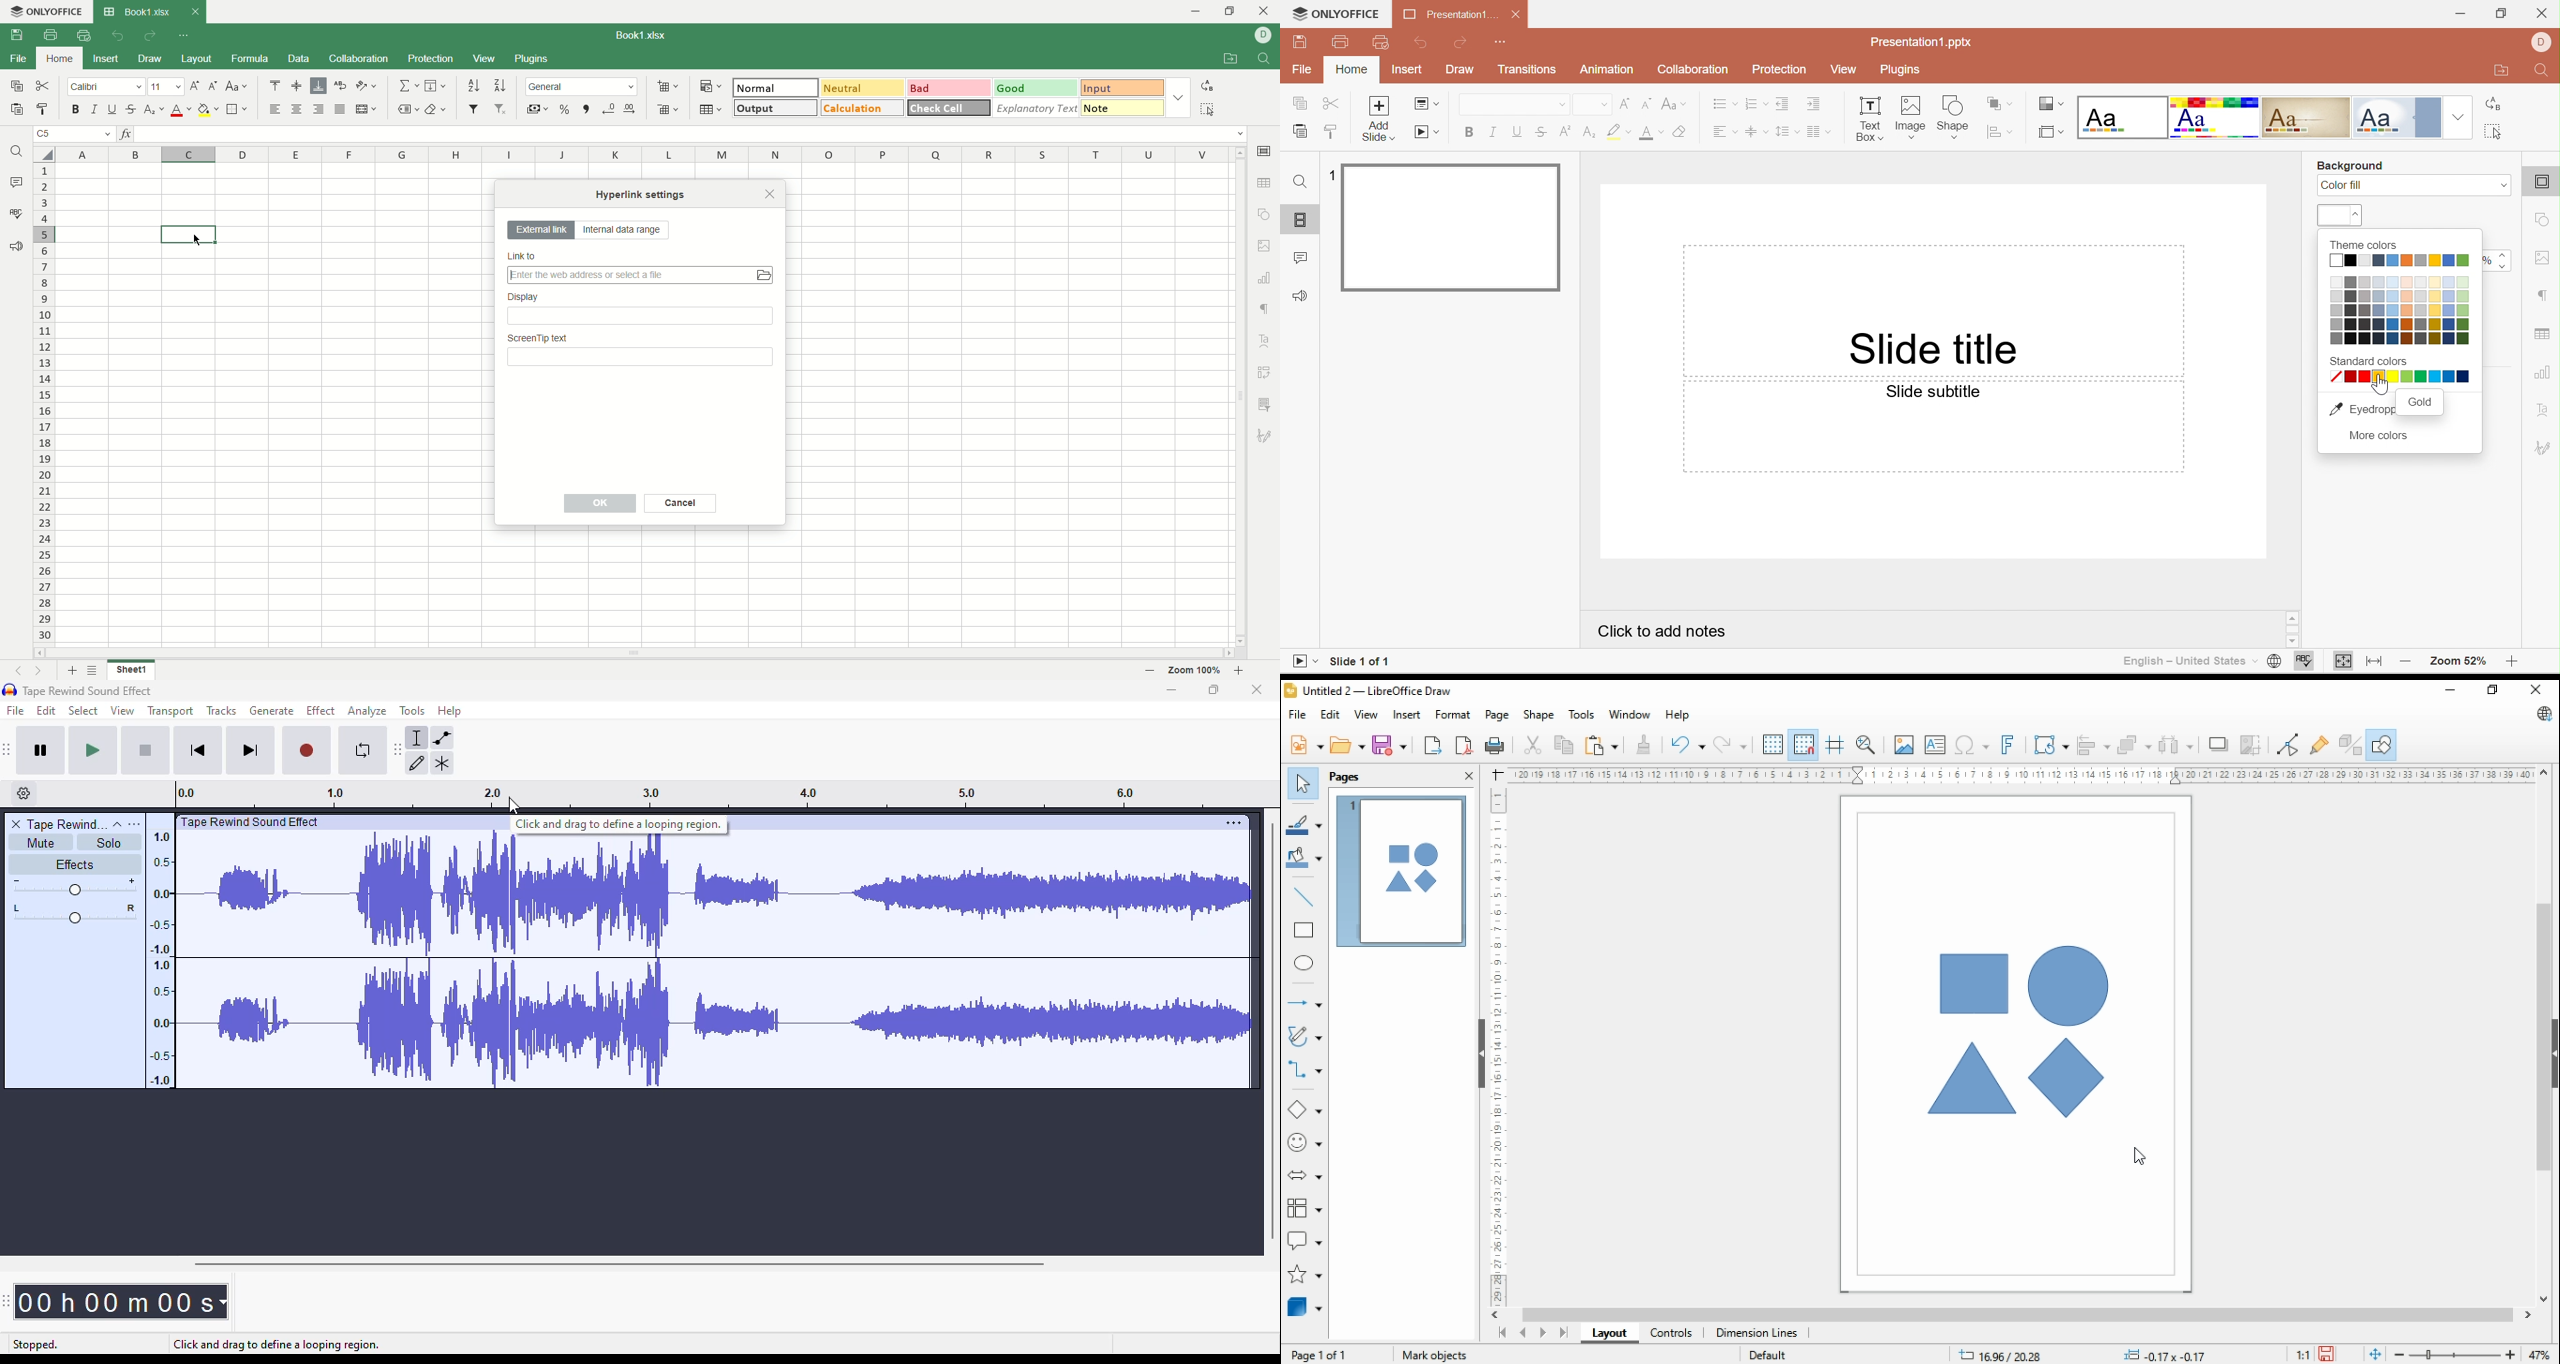 This screenshot has width=2576, height=1372. I want to click on shape 4, so click(2069, 1079).